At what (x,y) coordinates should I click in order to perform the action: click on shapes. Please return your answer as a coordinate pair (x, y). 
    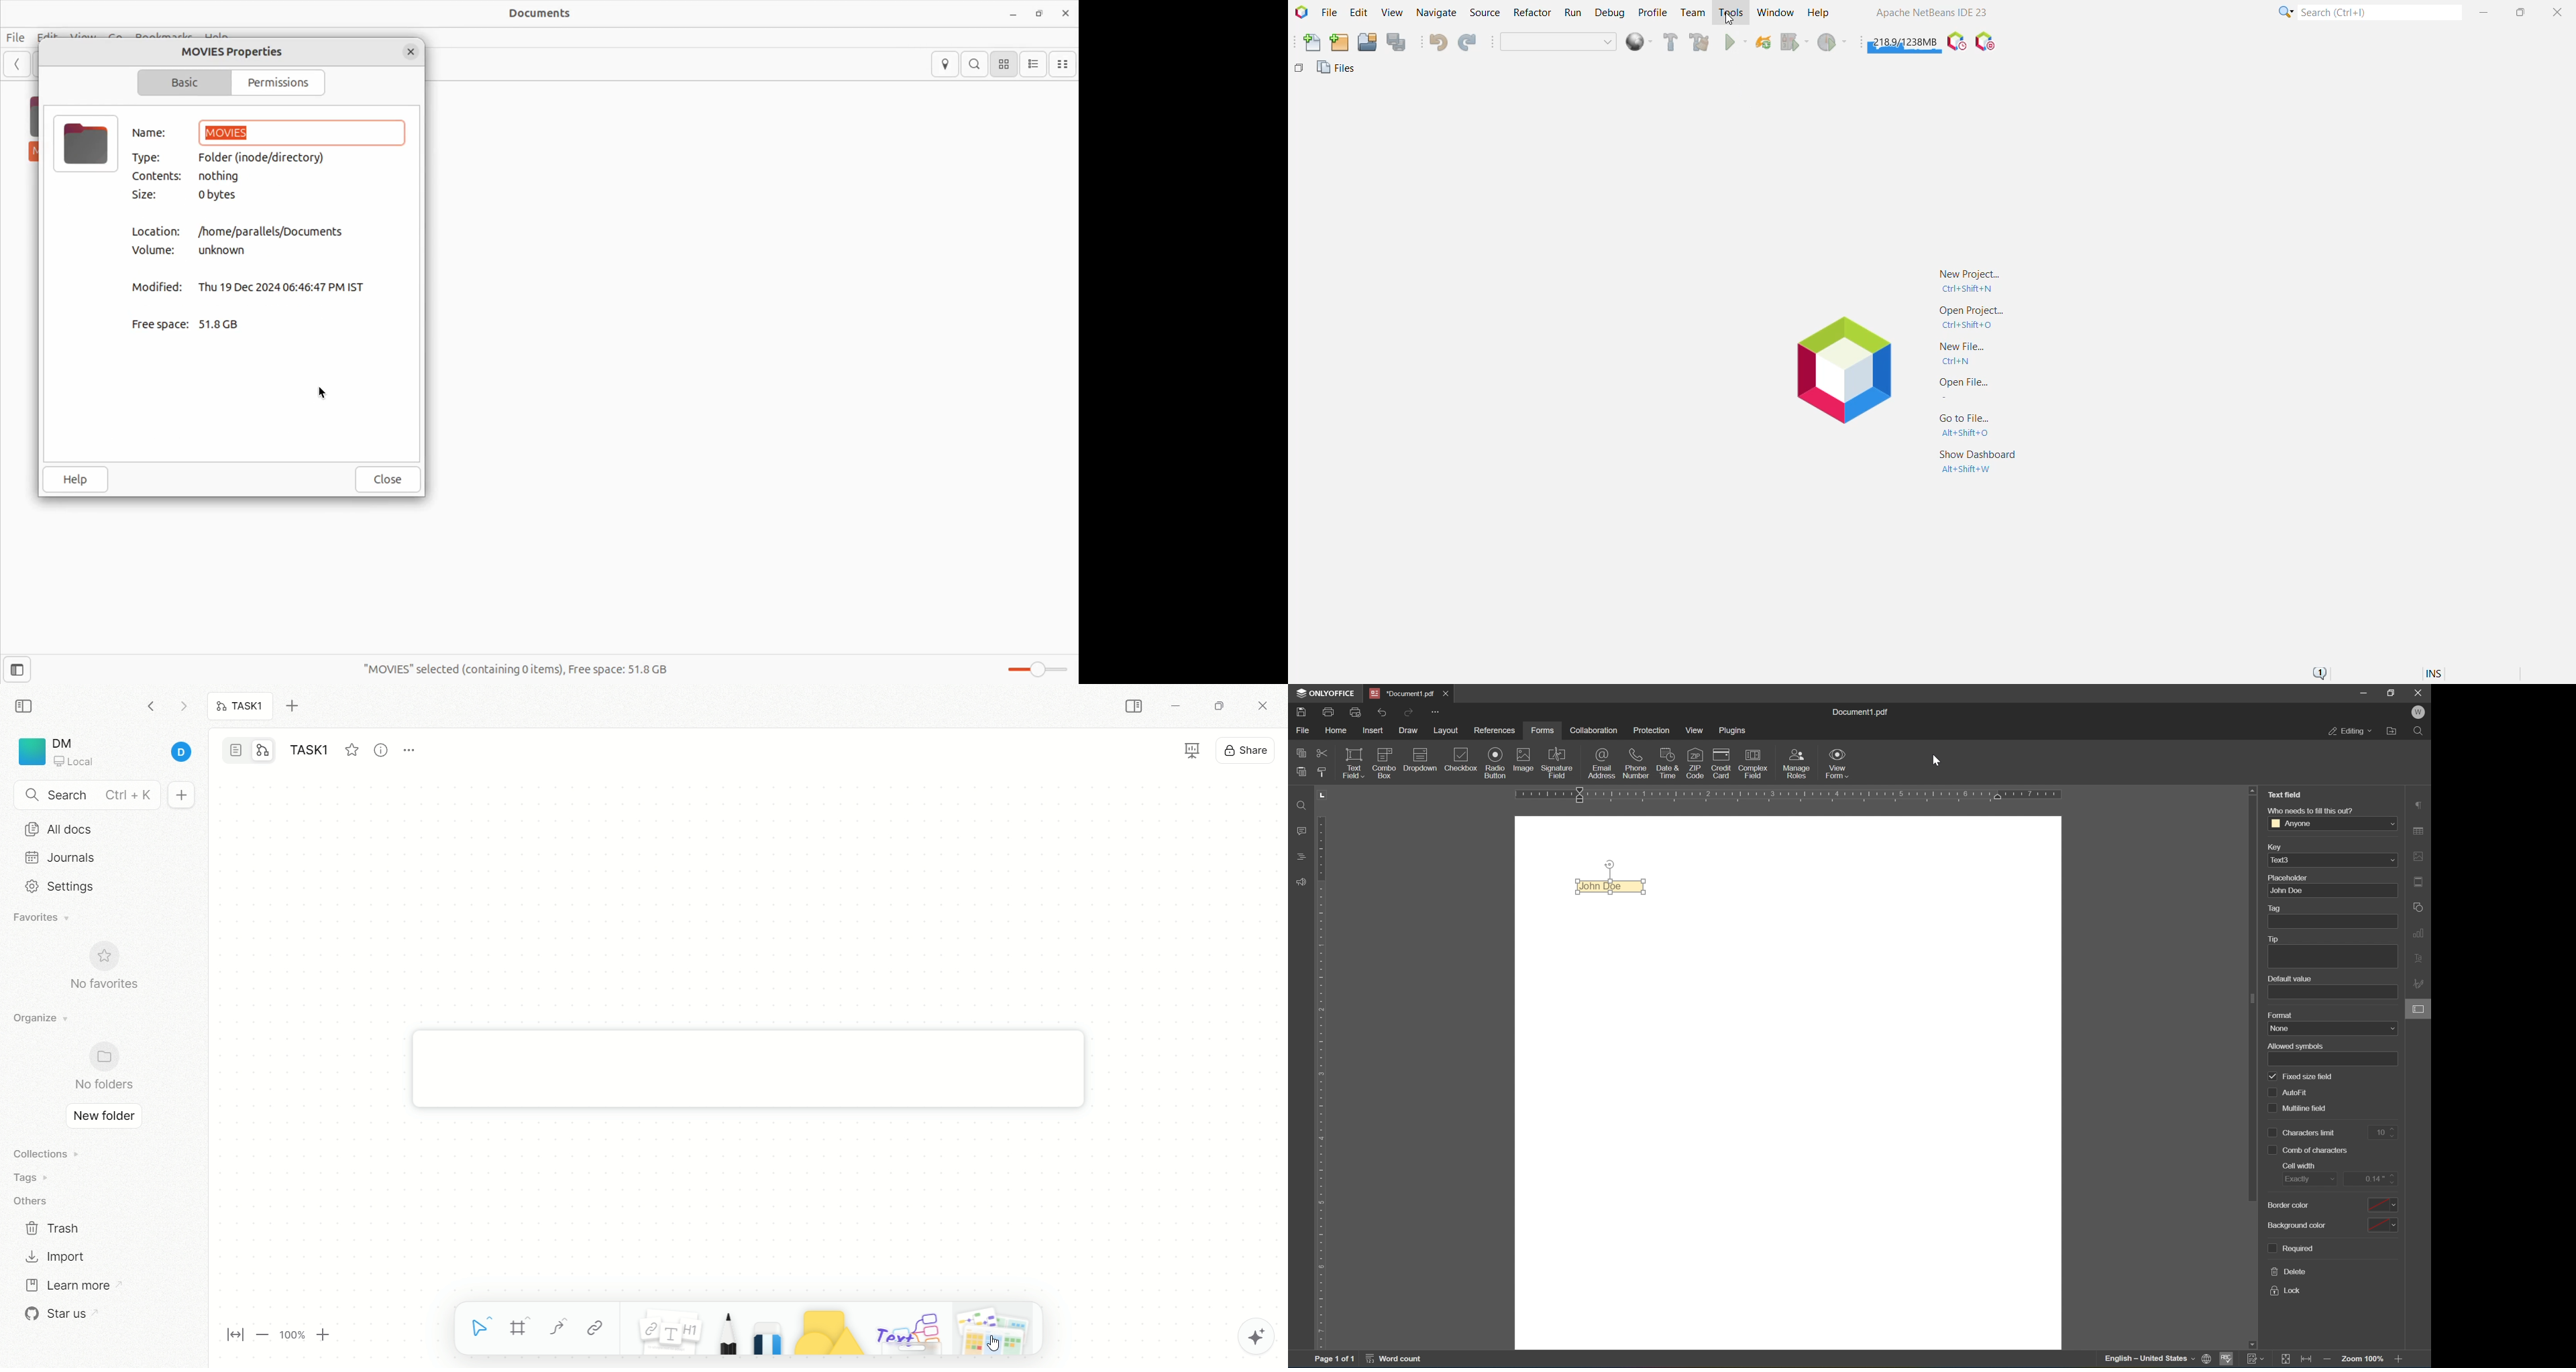
    Looking at the image, I should click on (822, 1329).